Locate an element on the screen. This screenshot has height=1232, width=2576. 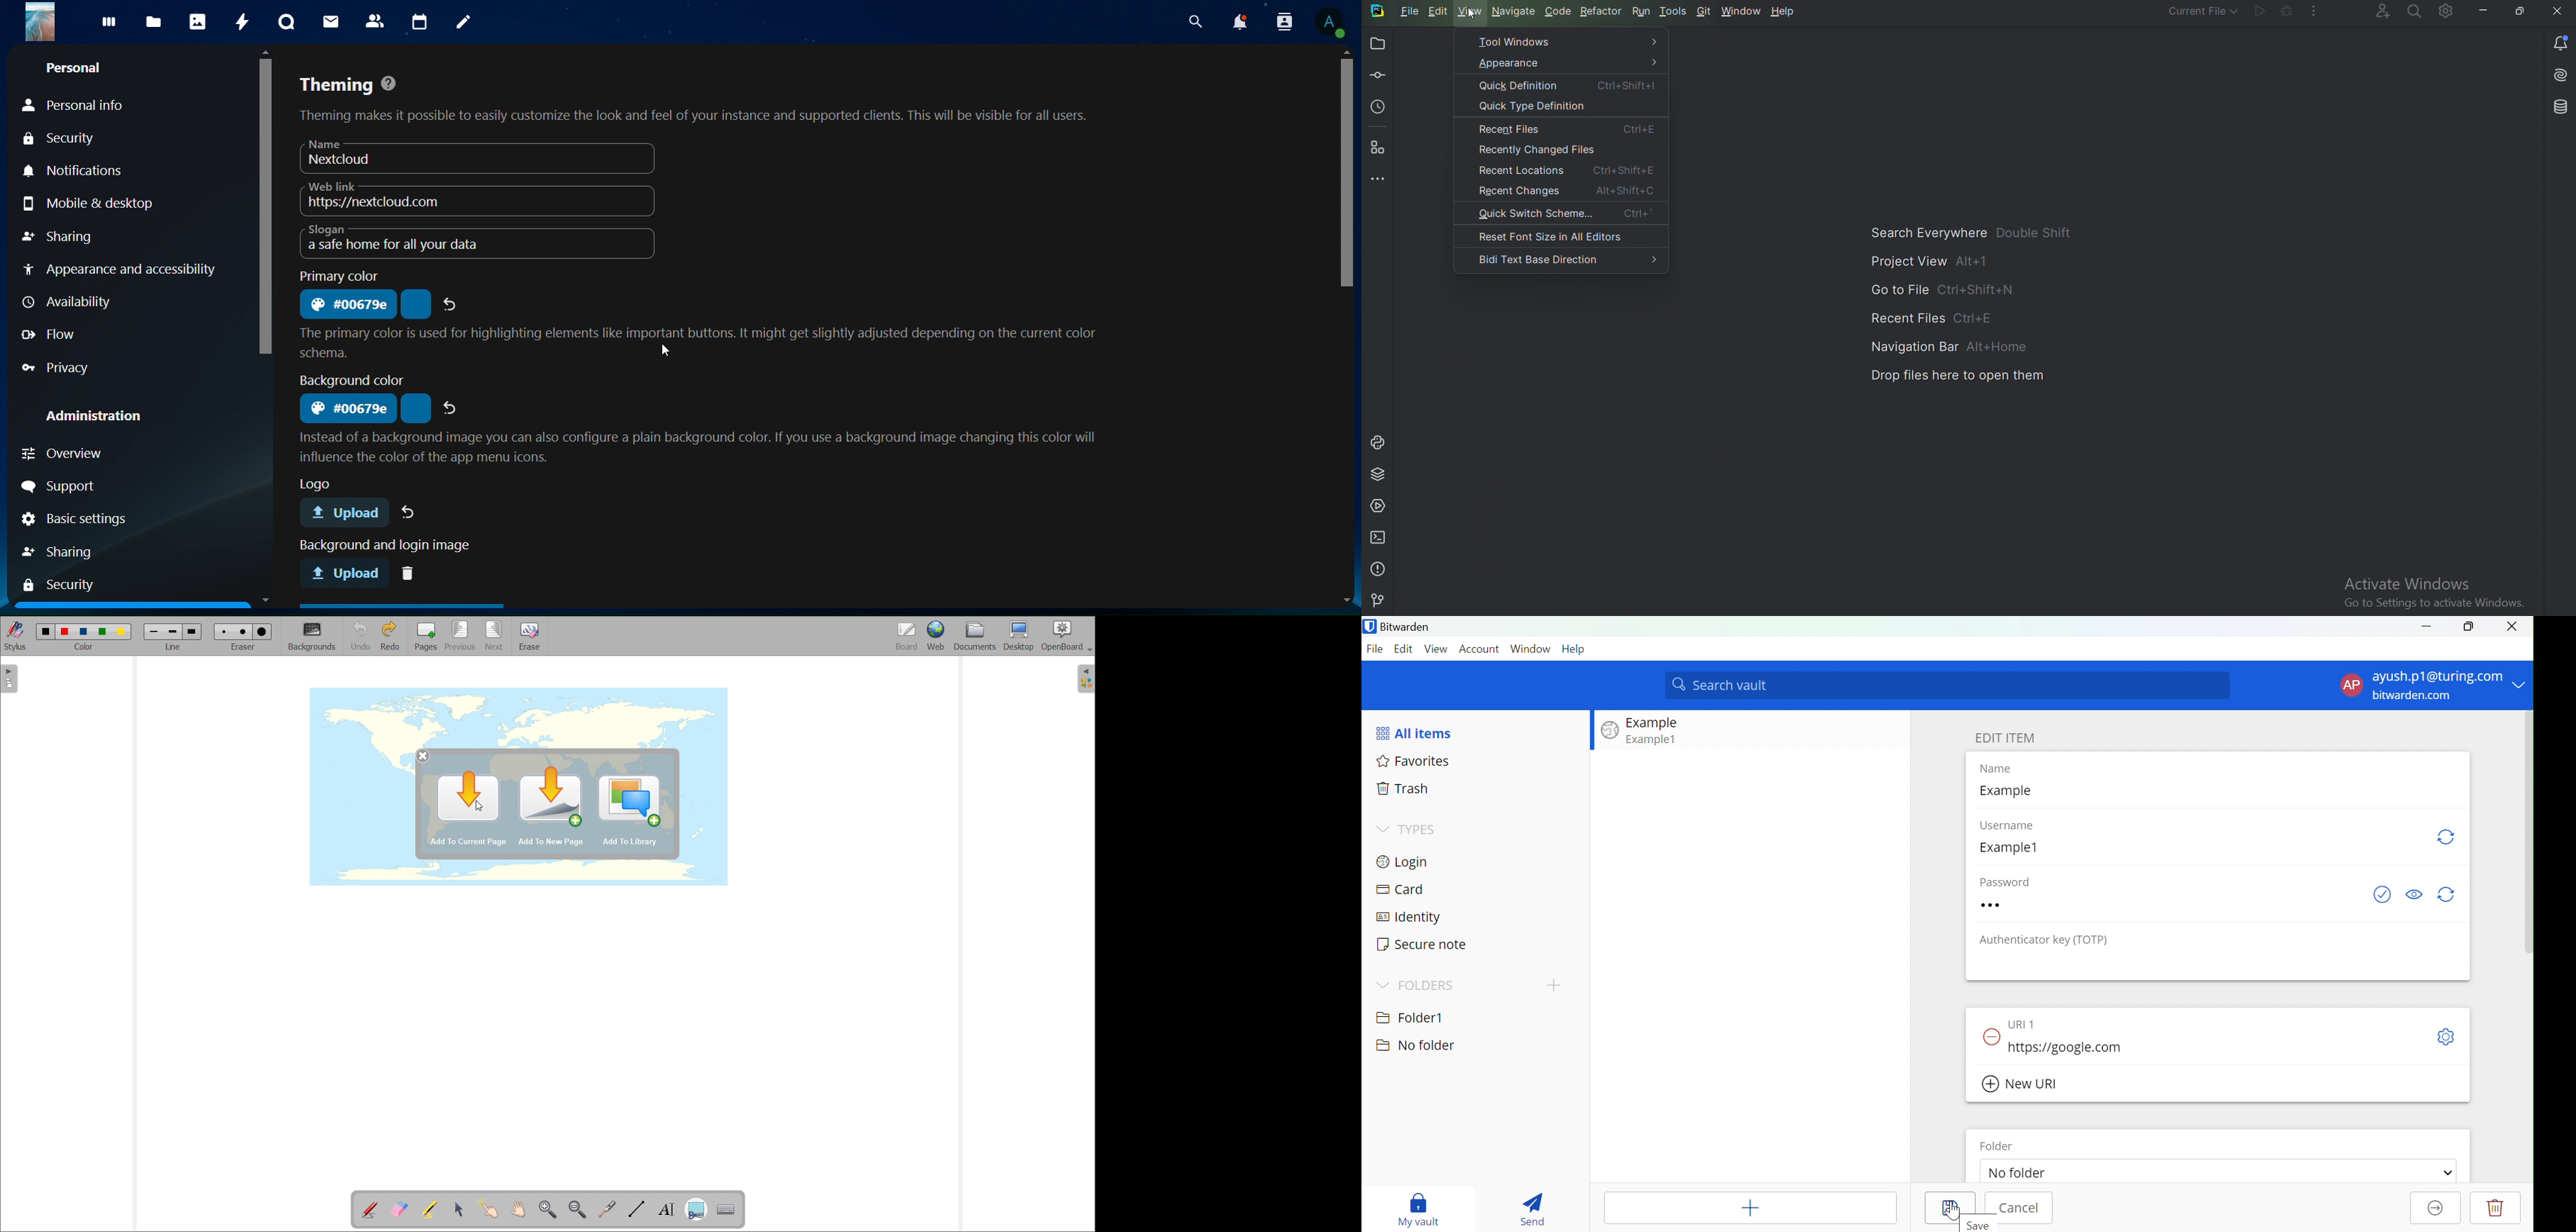
Drop Down is located at coordinates (1381, 828).